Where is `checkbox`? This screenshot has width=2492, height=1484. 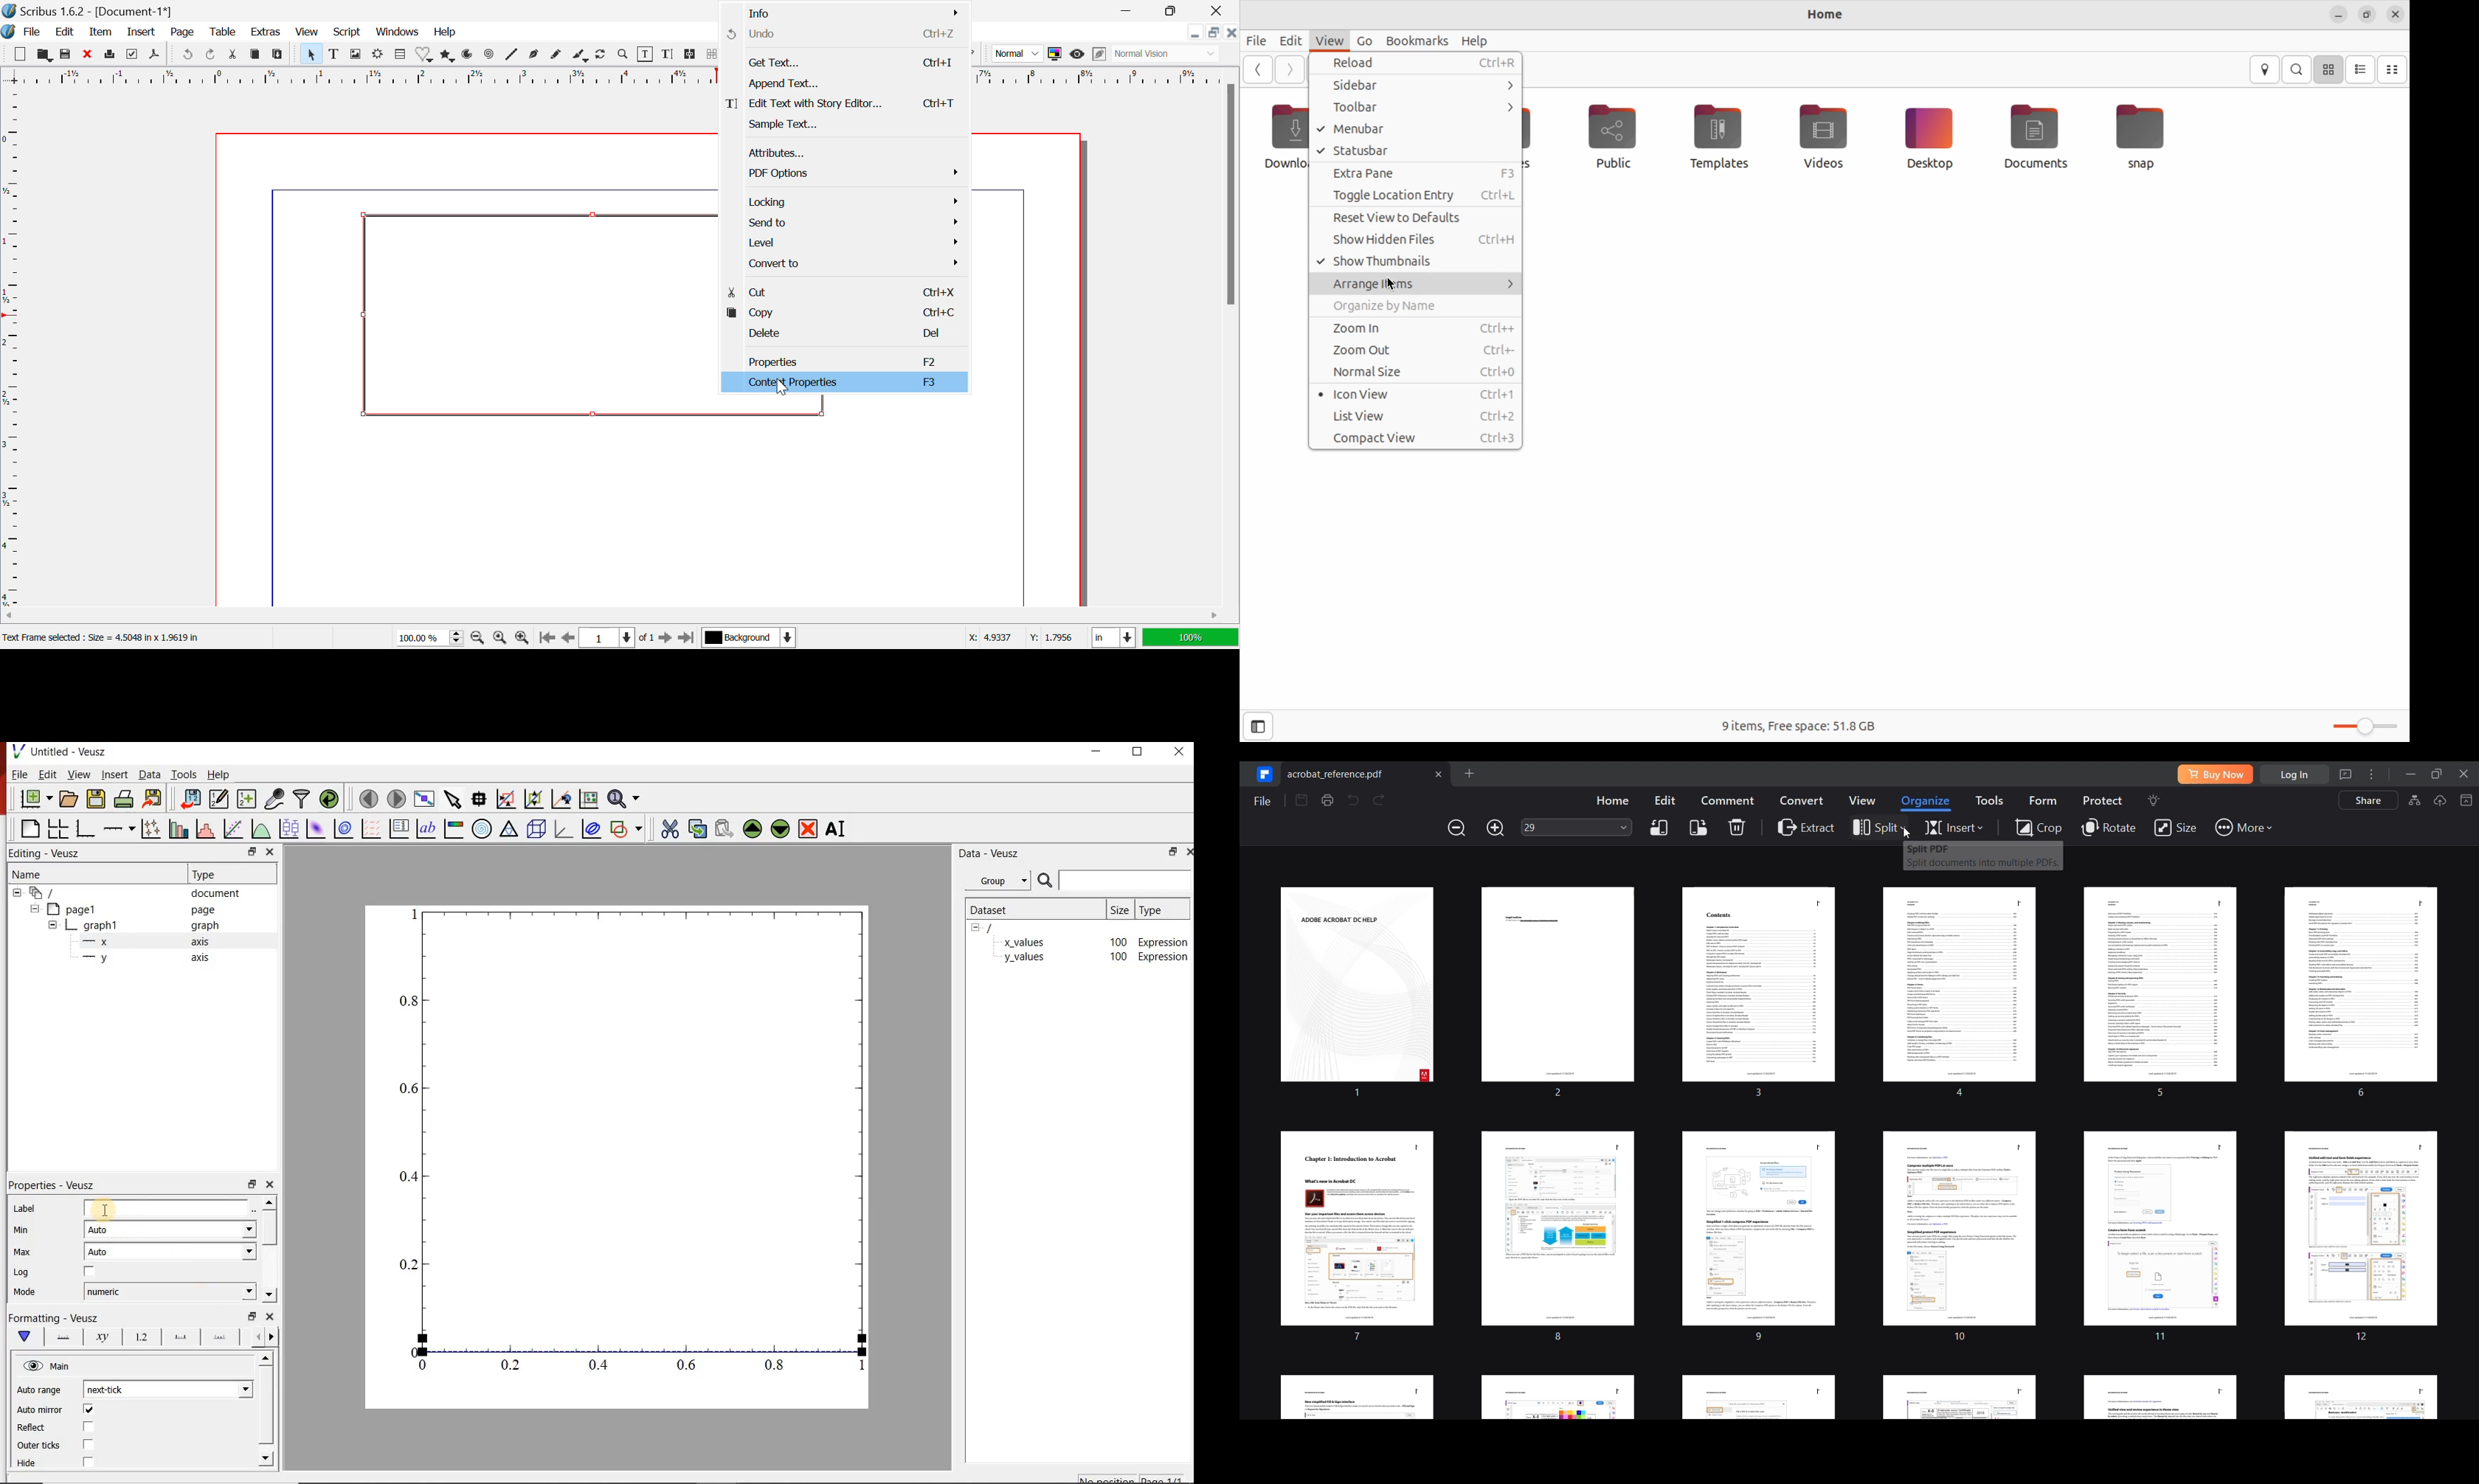 checkbox is located at coordinates (90, 1426).